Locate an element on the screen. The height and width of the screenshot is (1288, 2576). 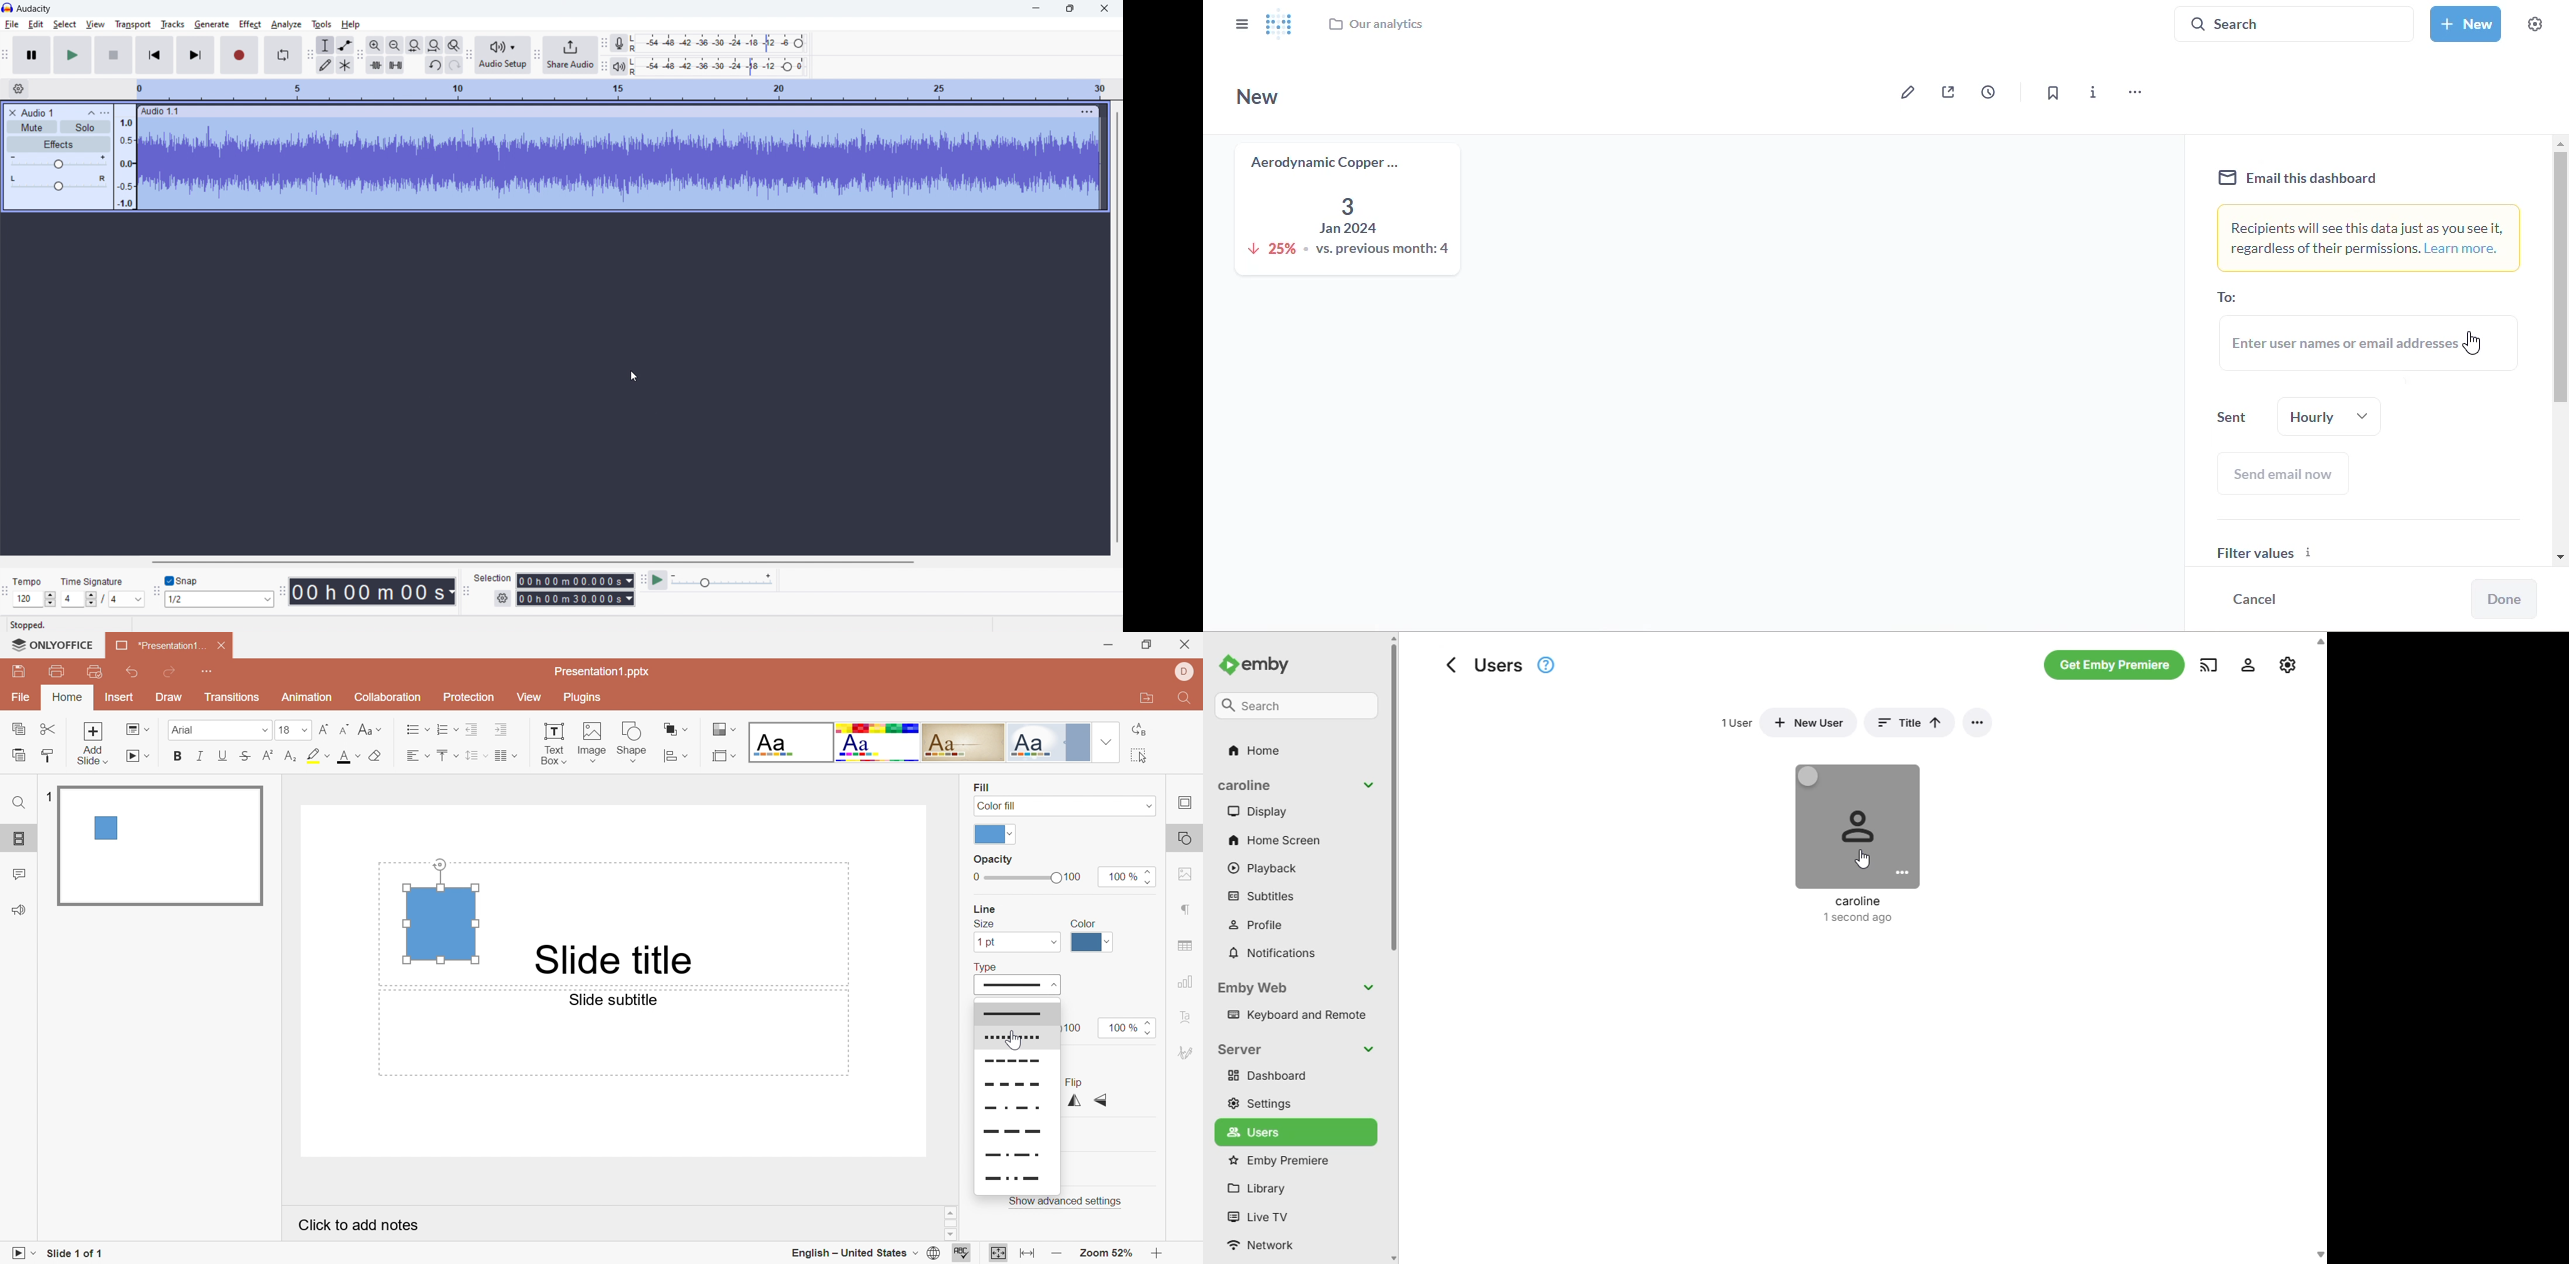
select snapping is located at coordinates (221, 599).